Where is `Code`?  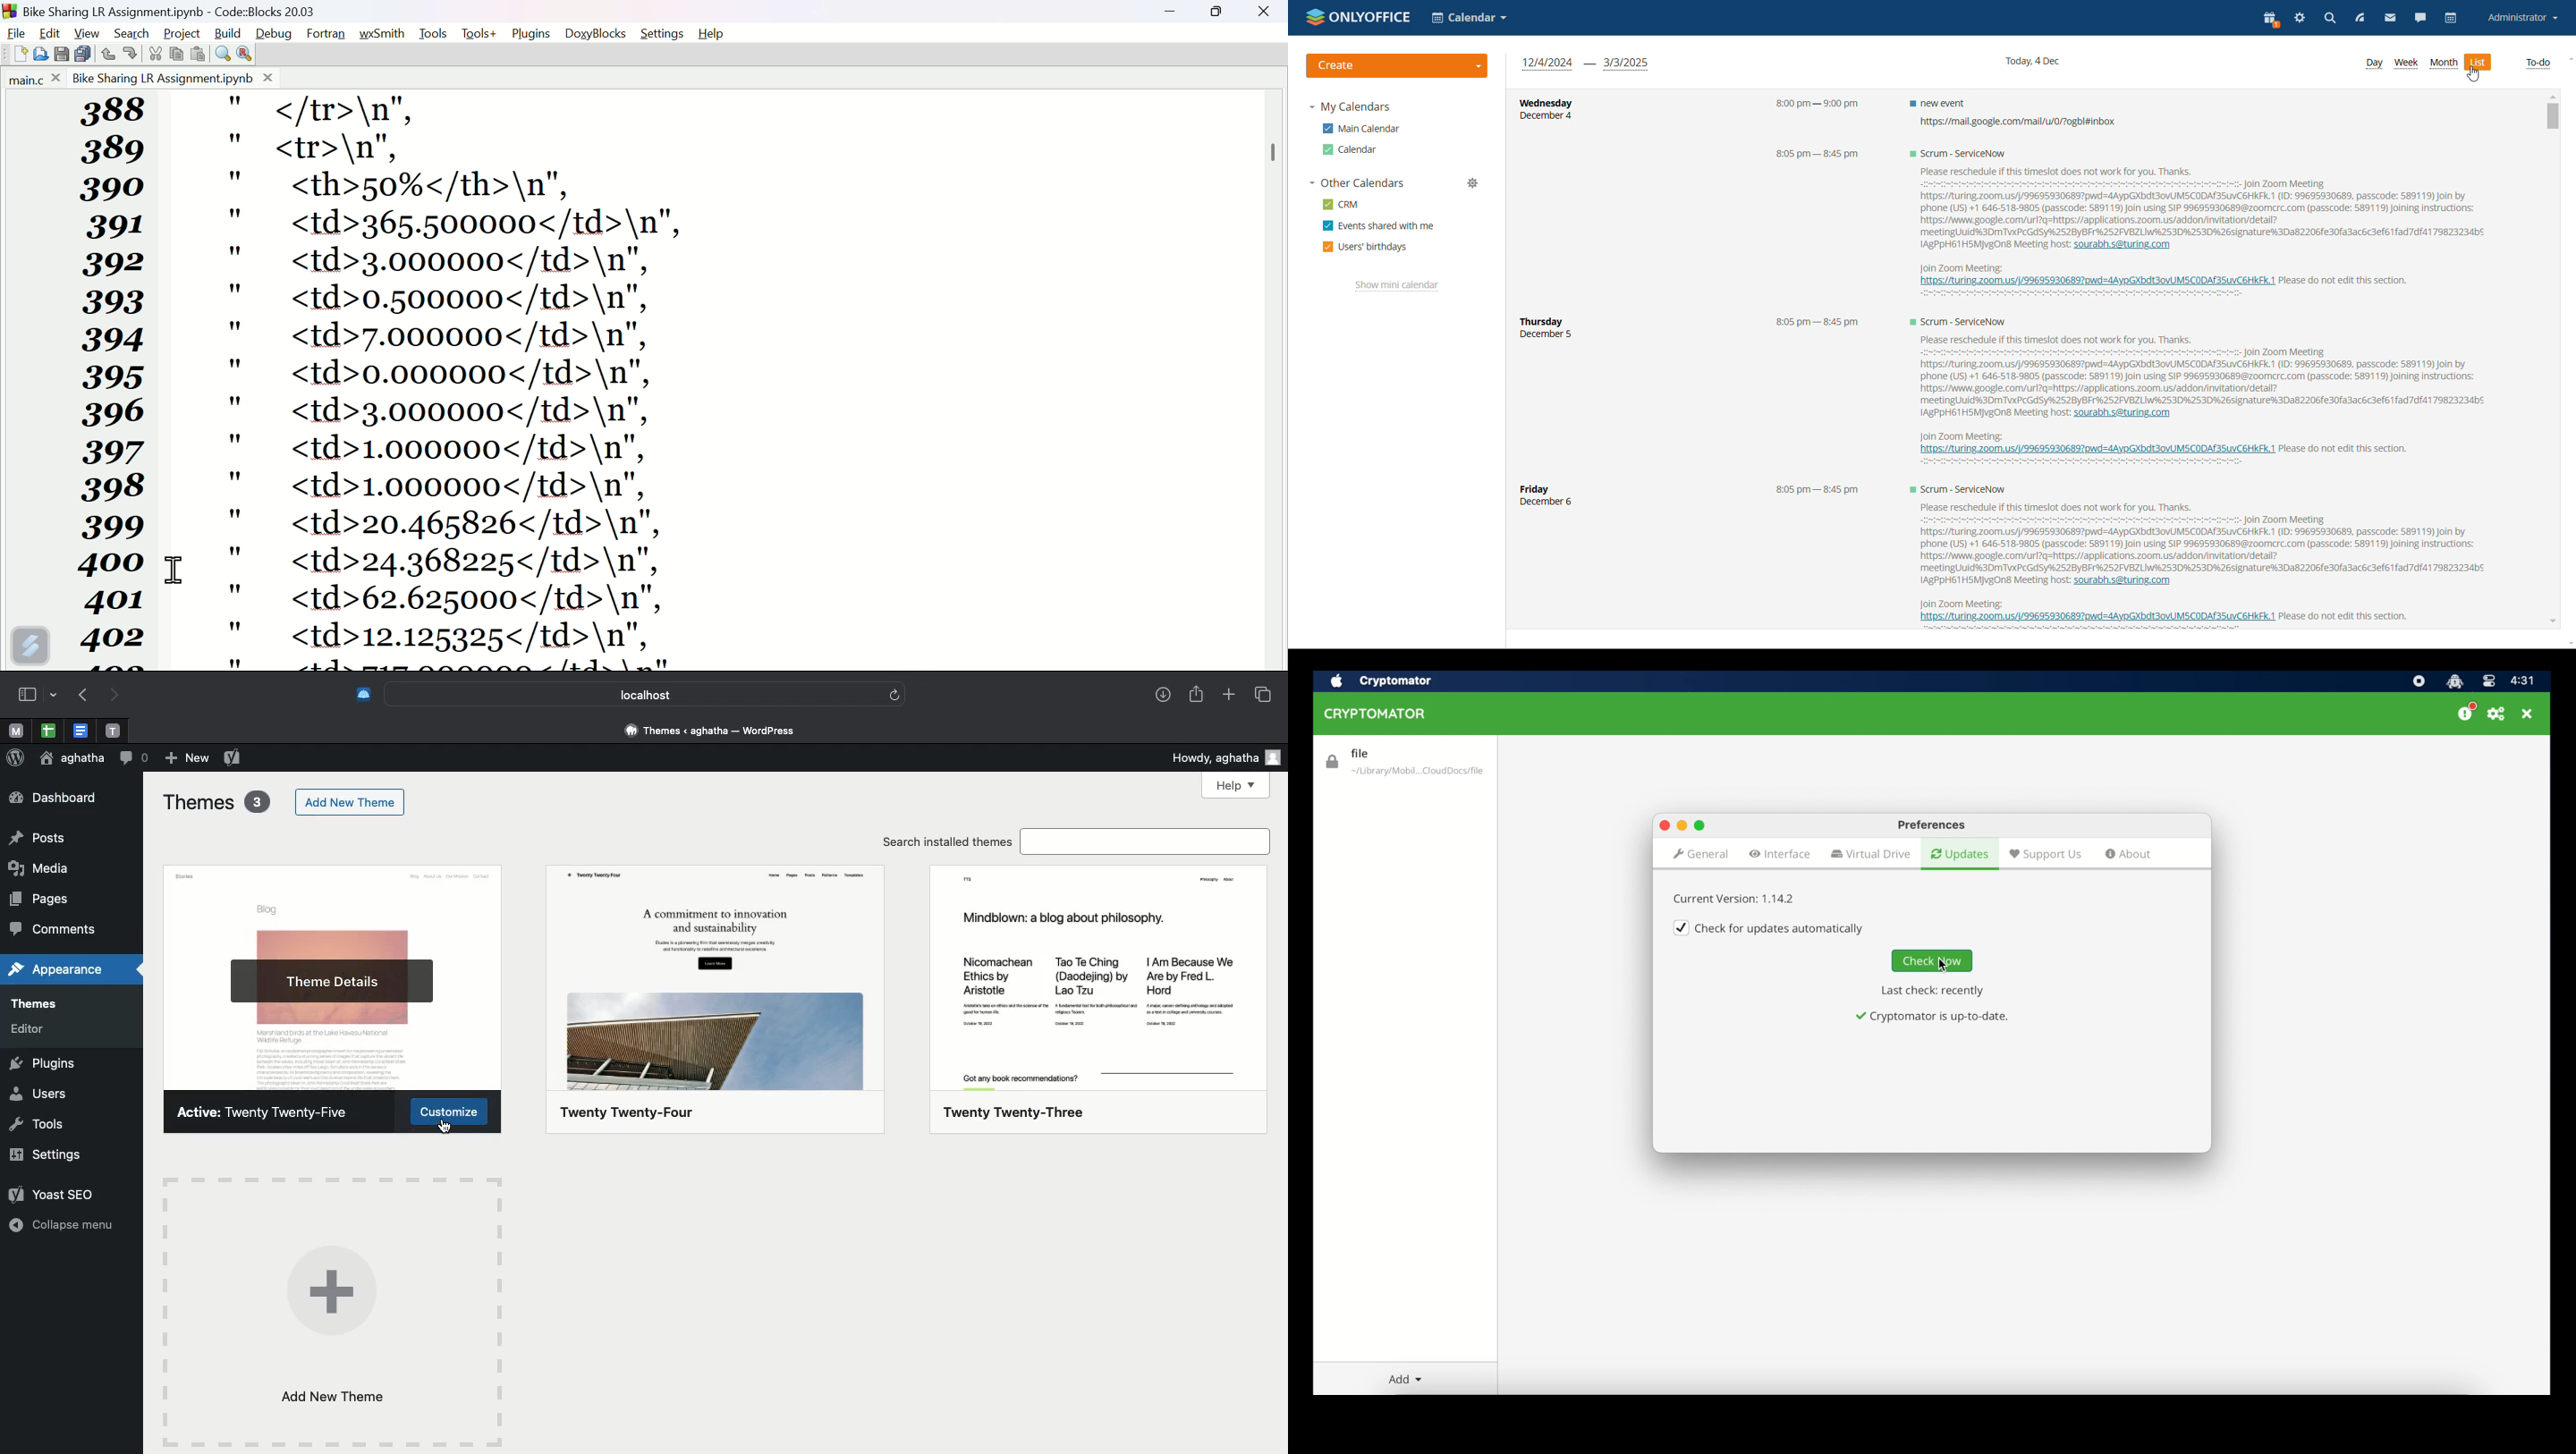 Code is located at coordinates (729, 380).